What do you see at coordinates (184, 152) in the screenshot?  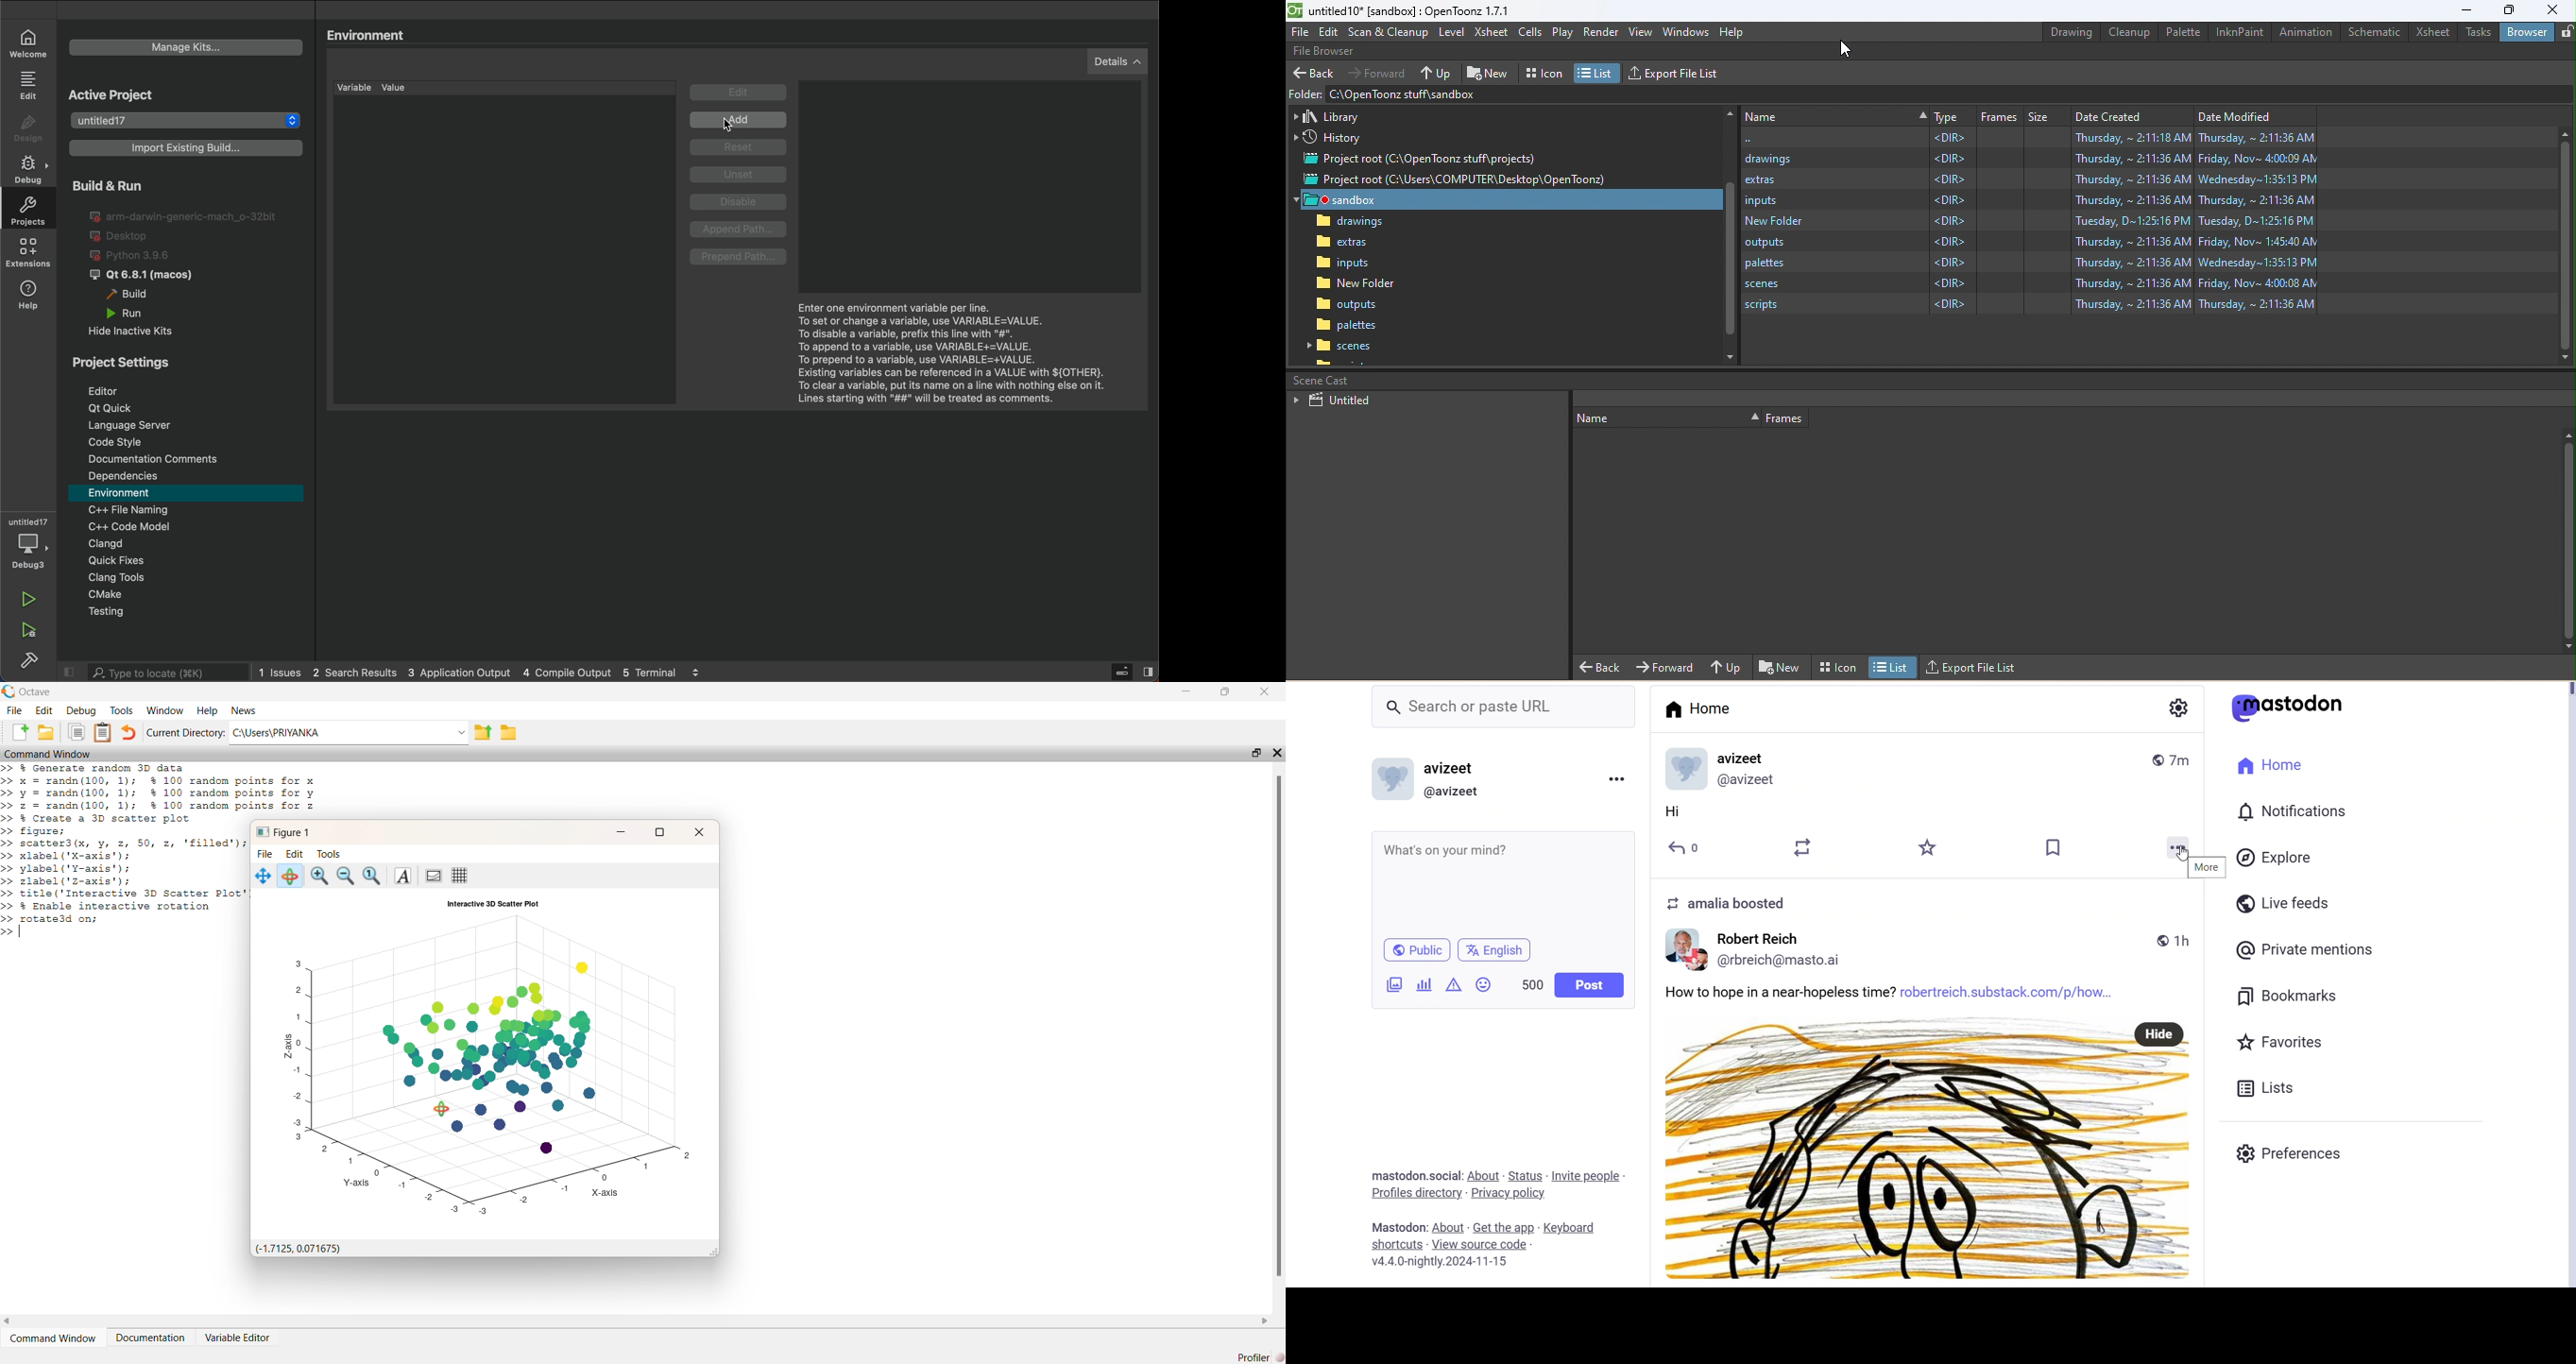 I see `import build` at bounding box center [184, 152].